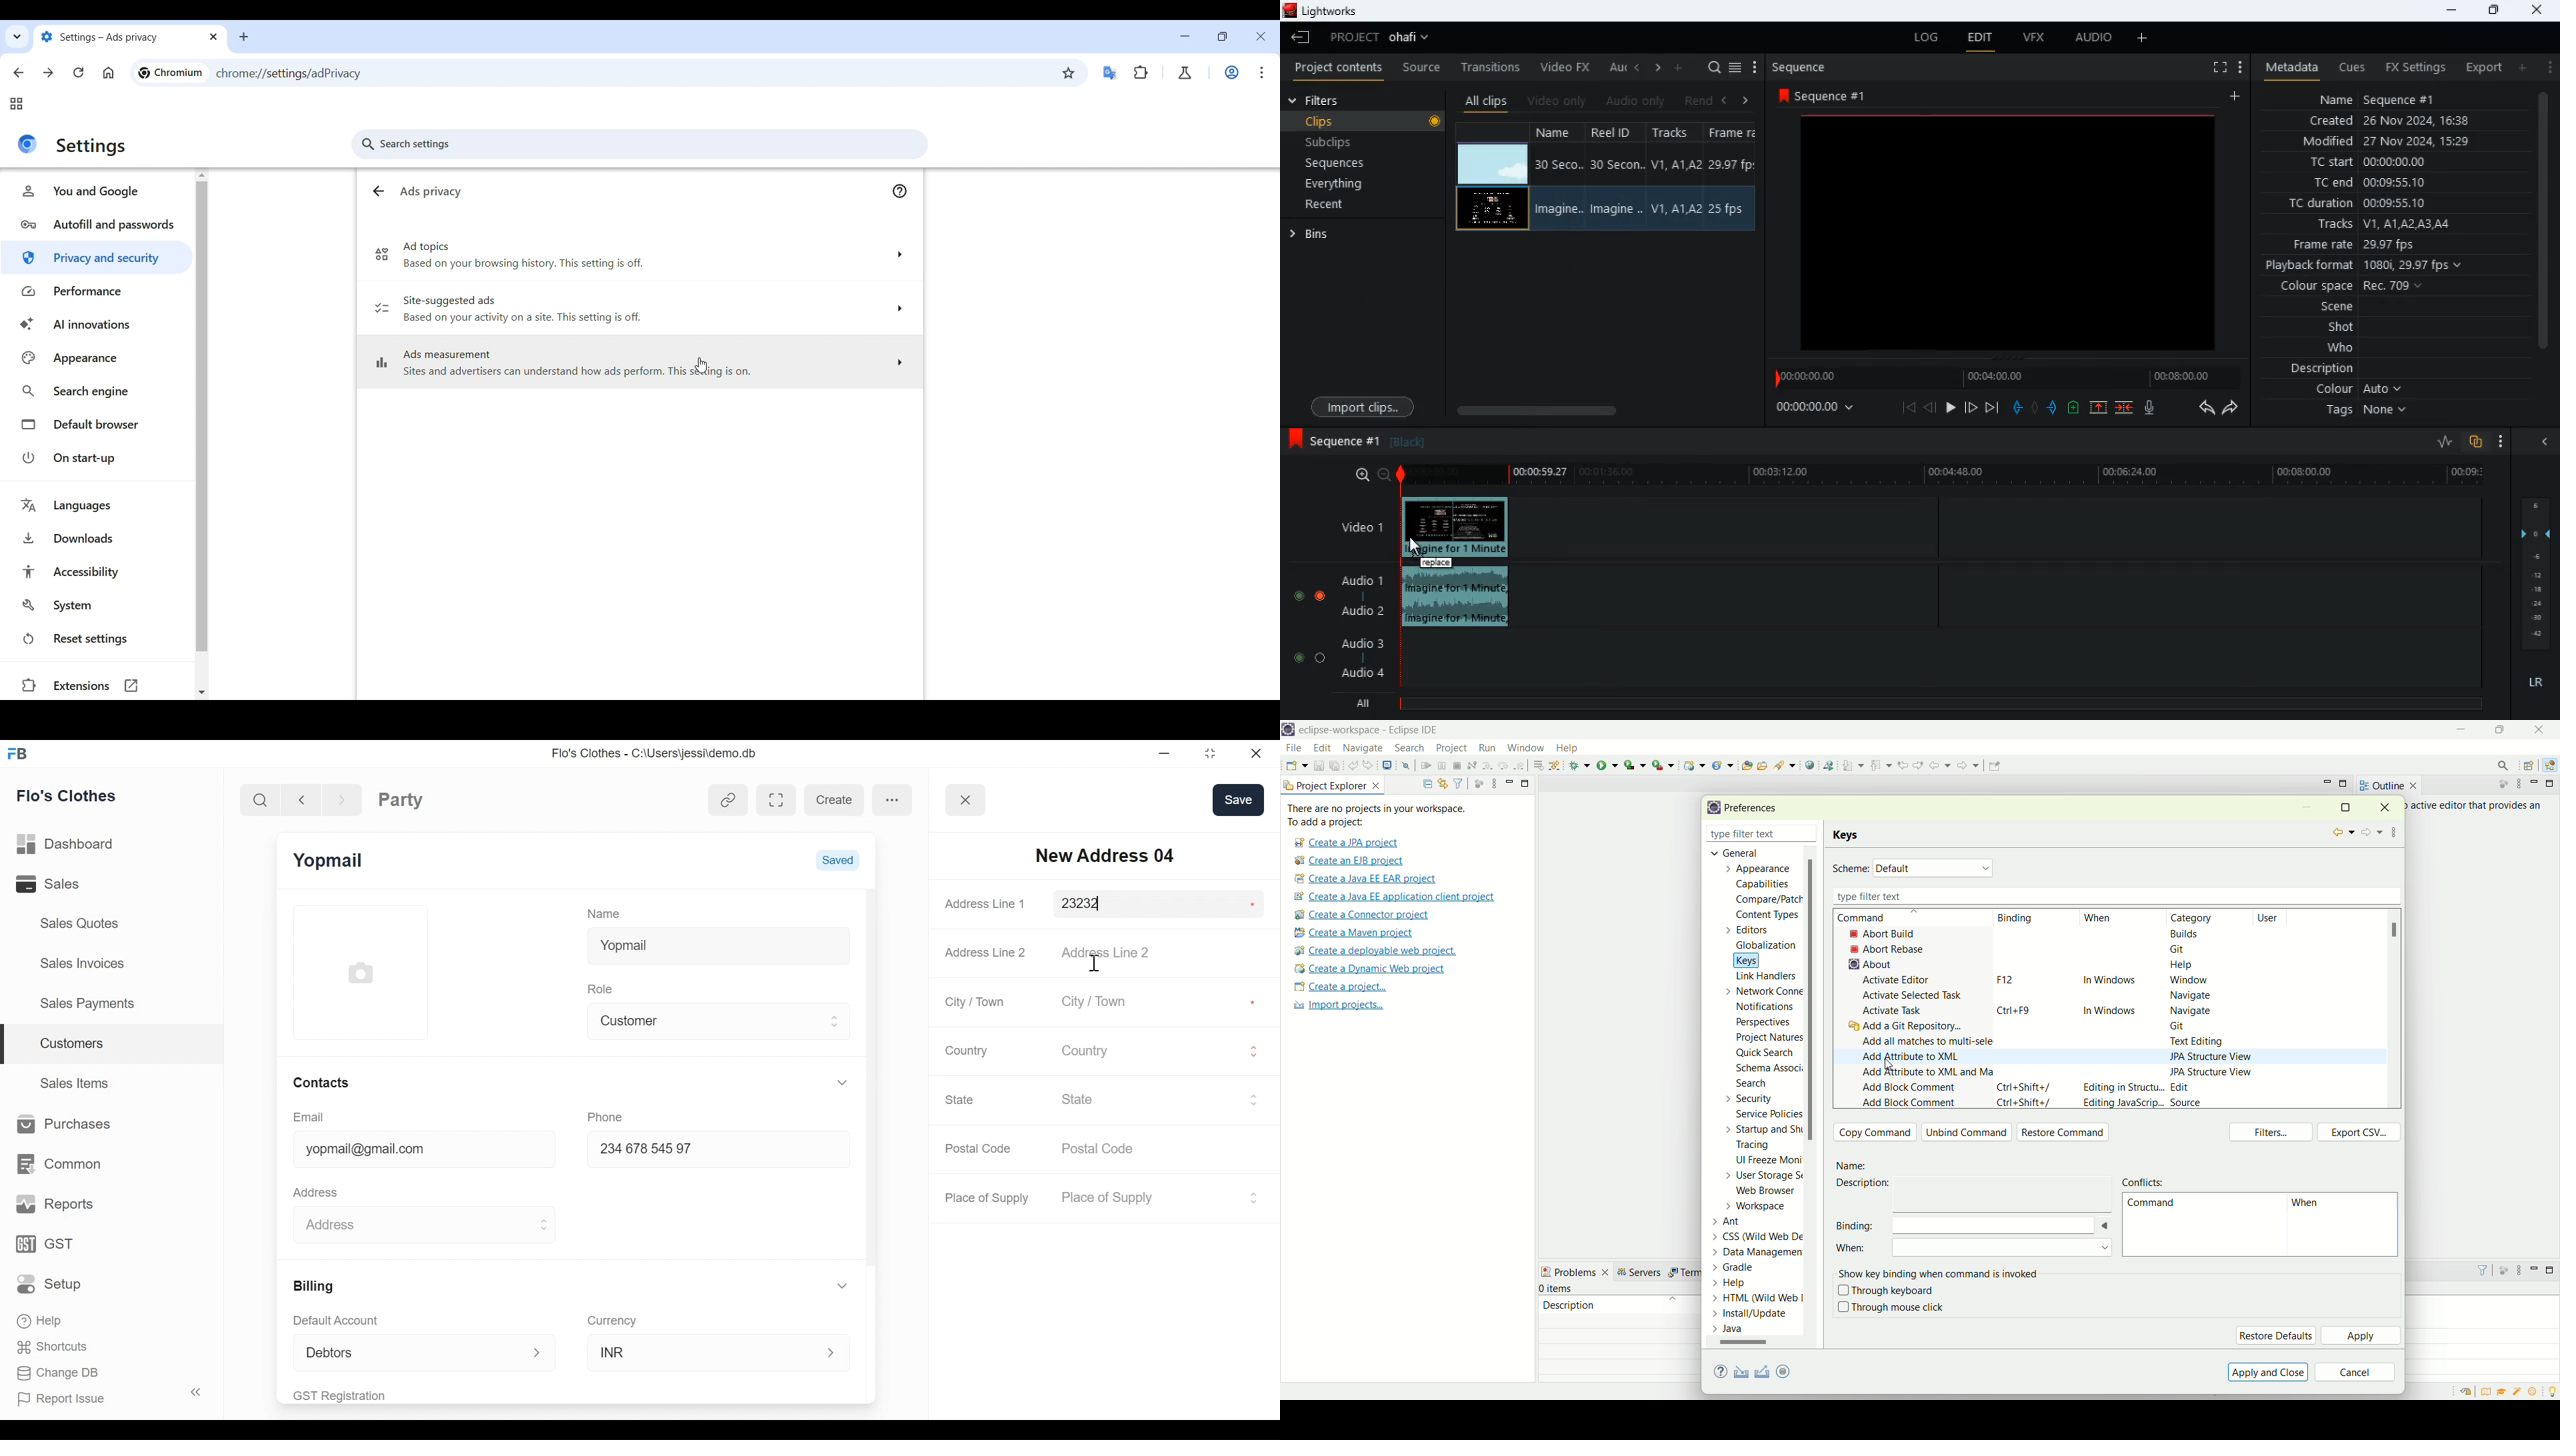  Describe the element at coordinates (1785, 1371) in the screenshot. I see `oomph preference` at that location.